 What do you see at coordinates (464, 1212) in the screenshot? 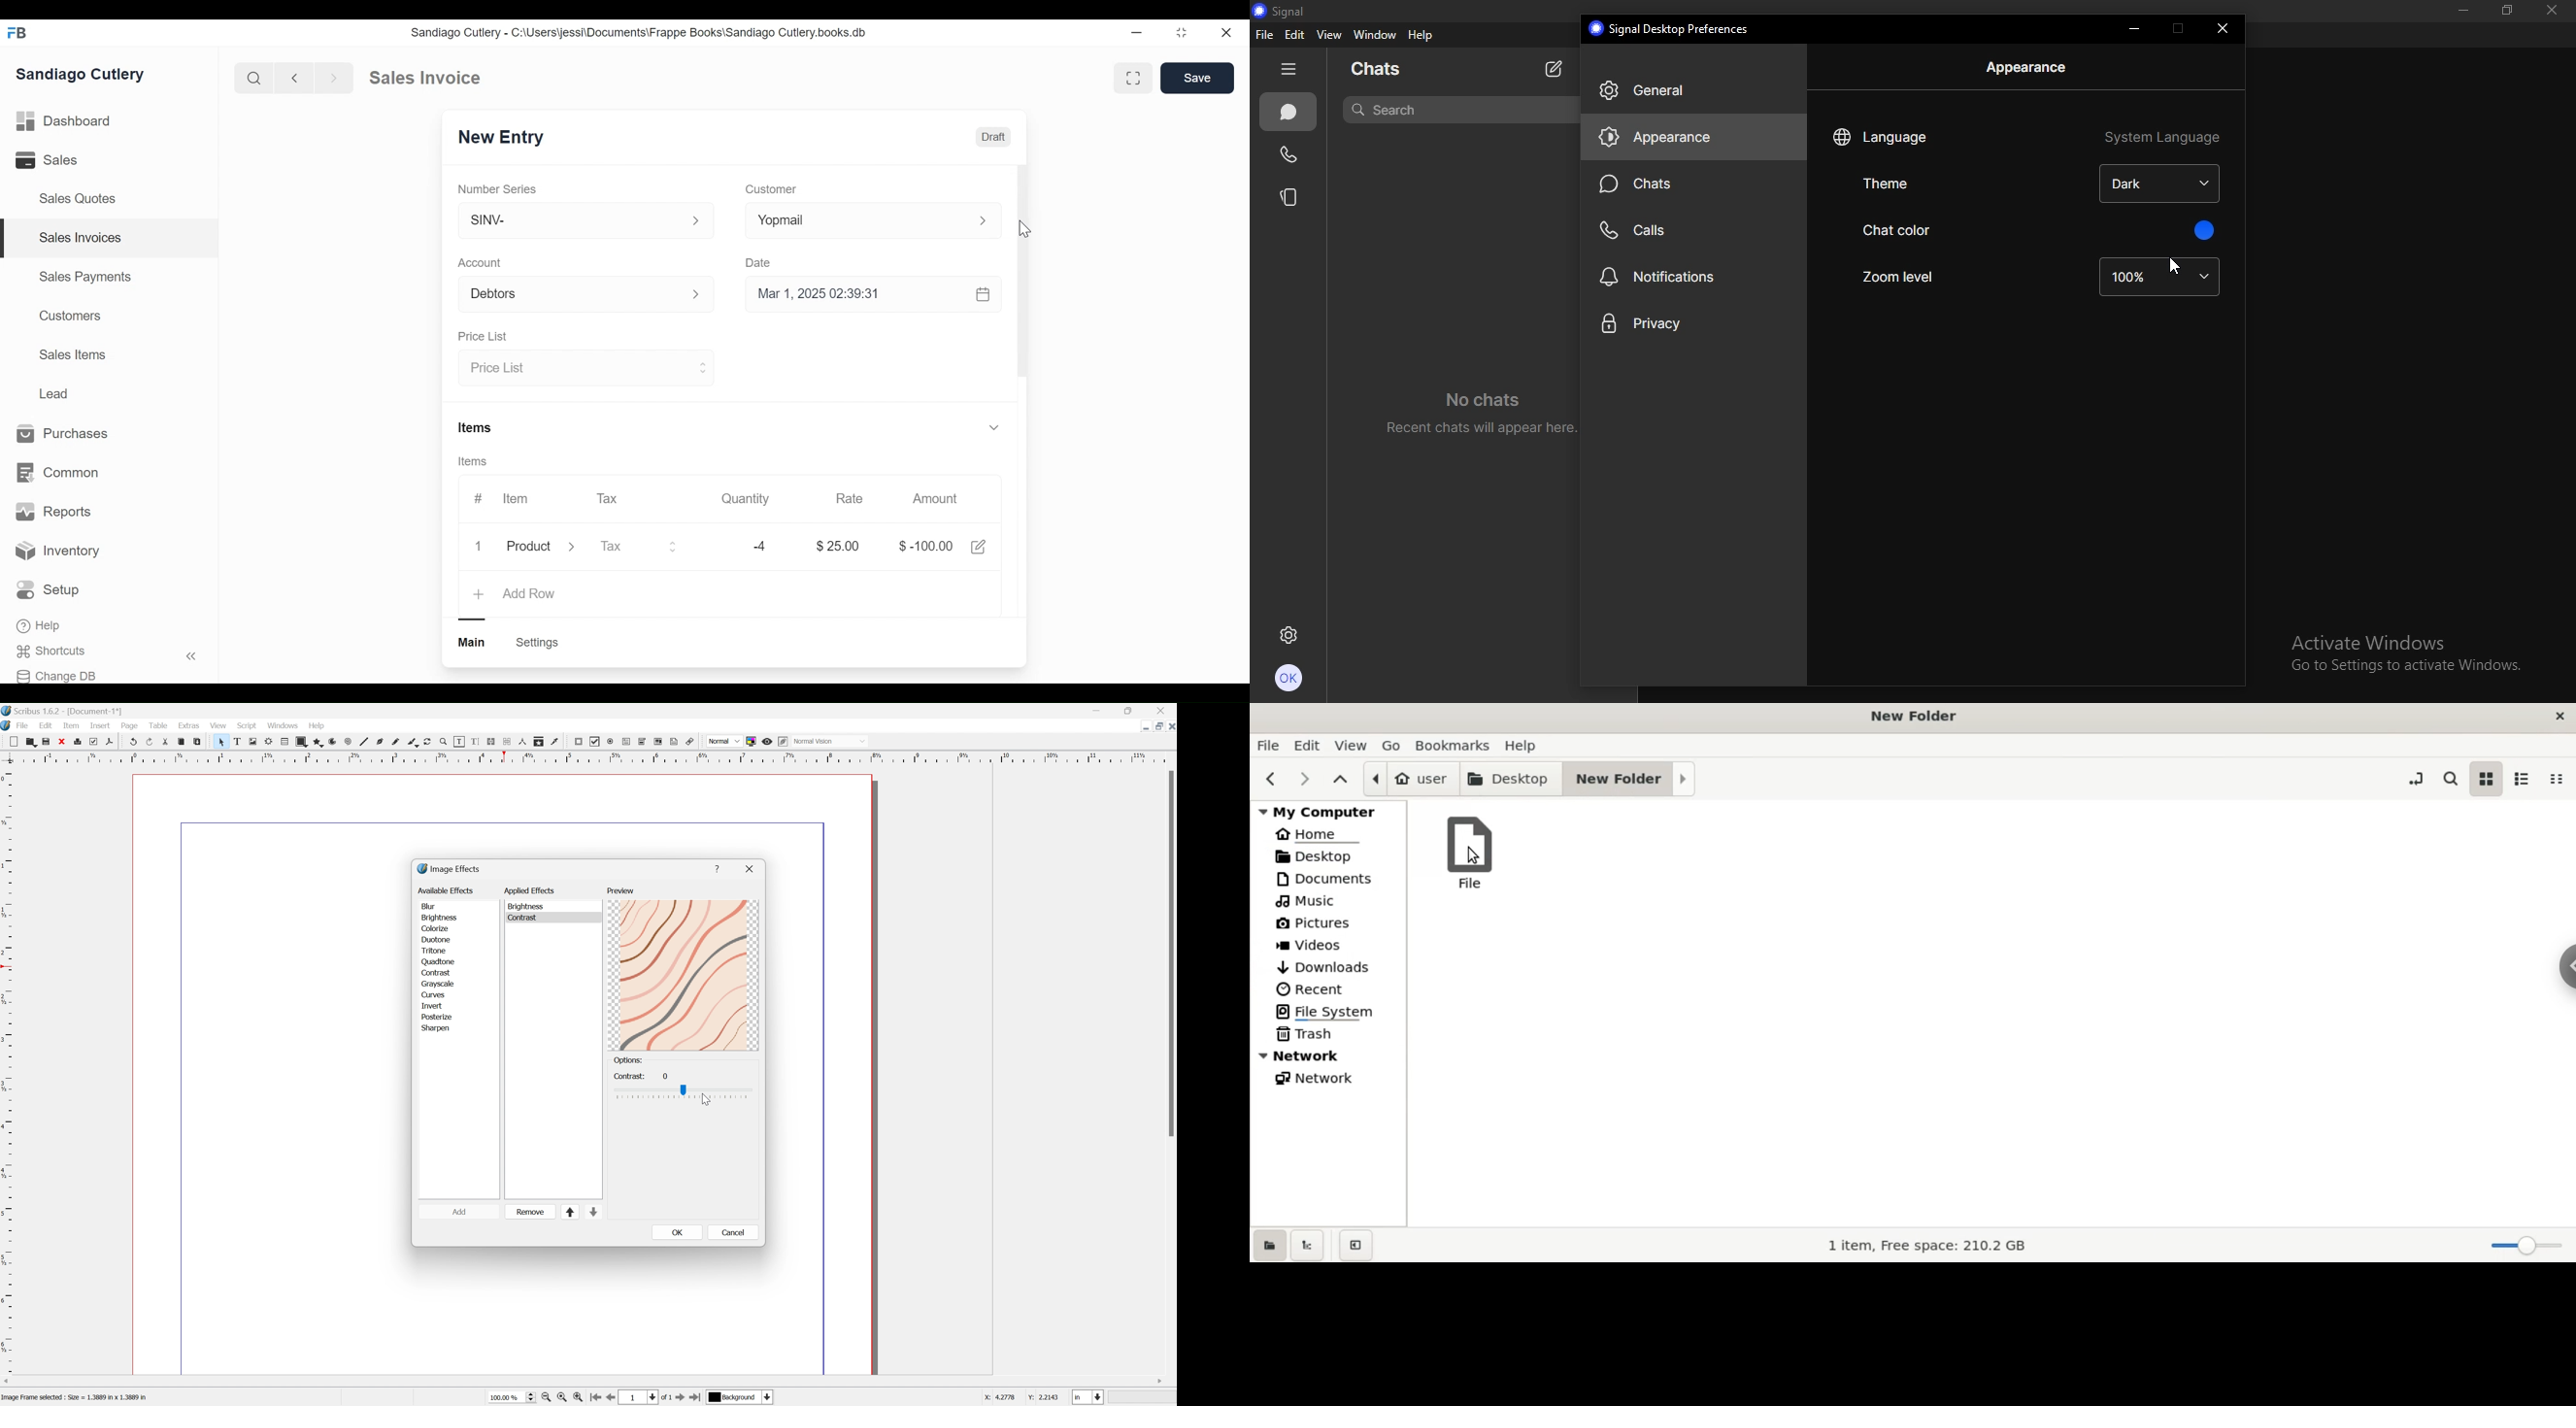
I see `add` at bounding box center [464, 1212].